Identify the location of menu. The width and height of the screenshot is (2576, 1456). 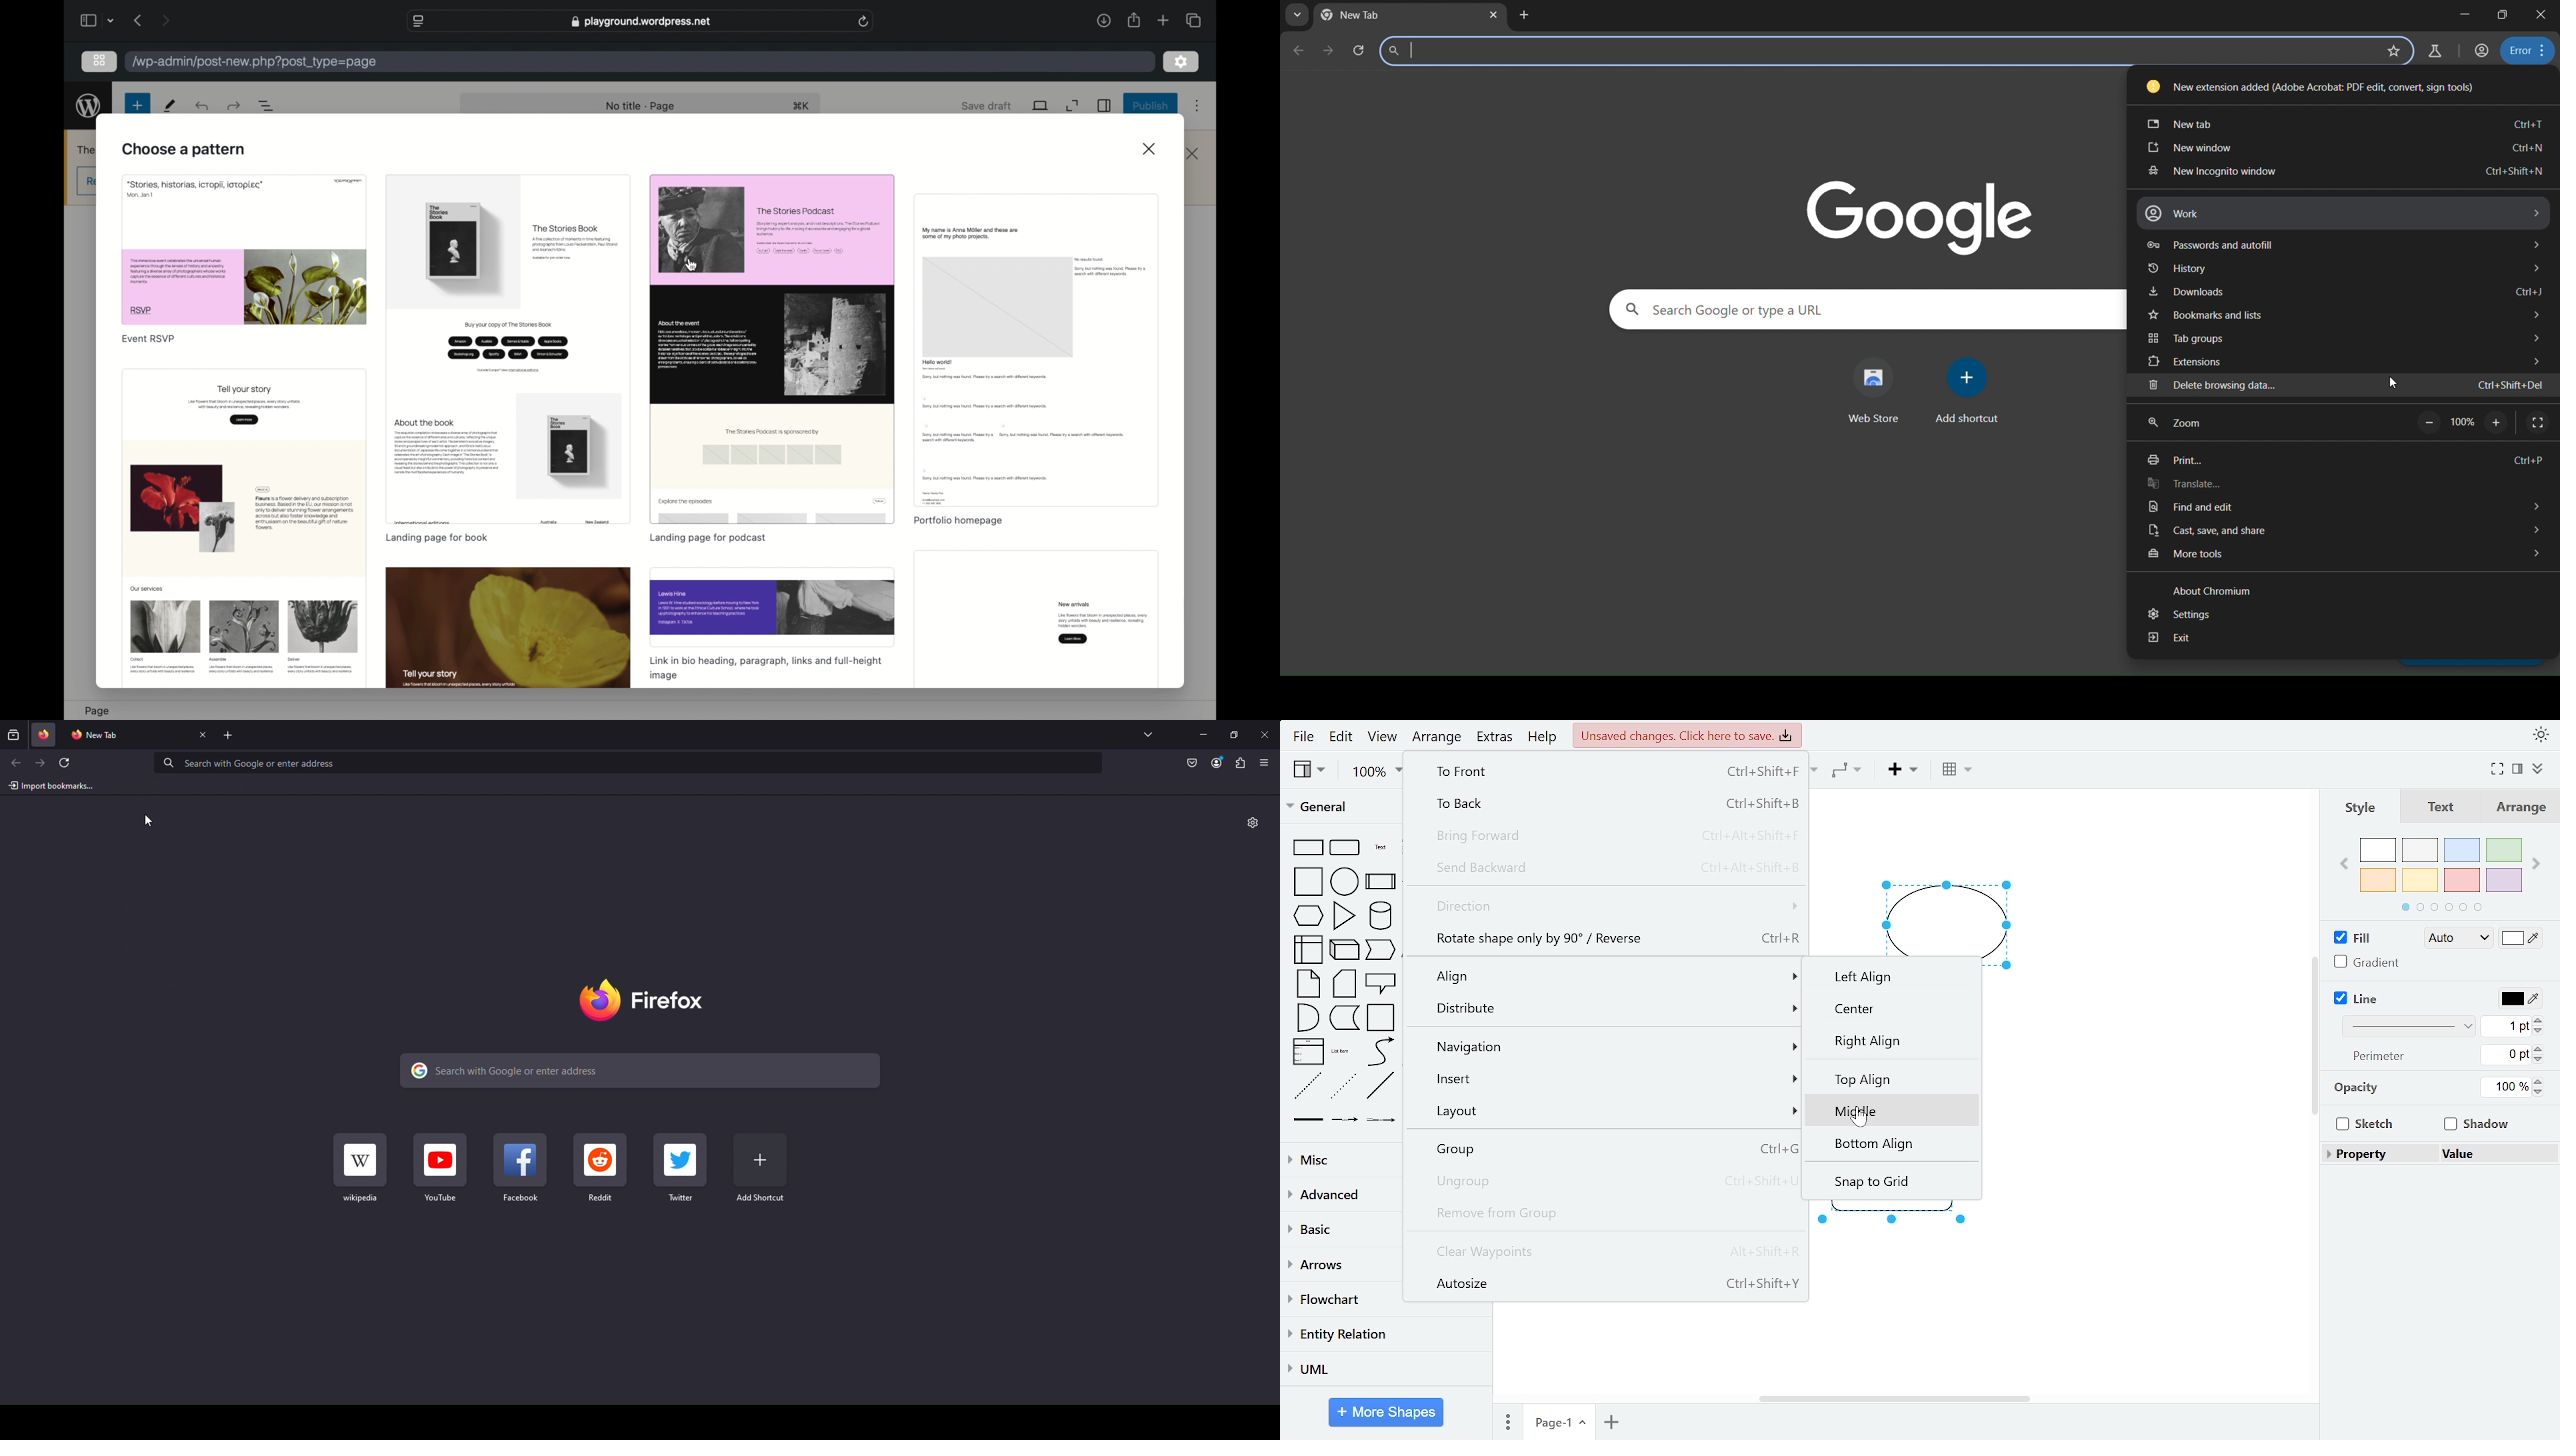
(2528, 51).